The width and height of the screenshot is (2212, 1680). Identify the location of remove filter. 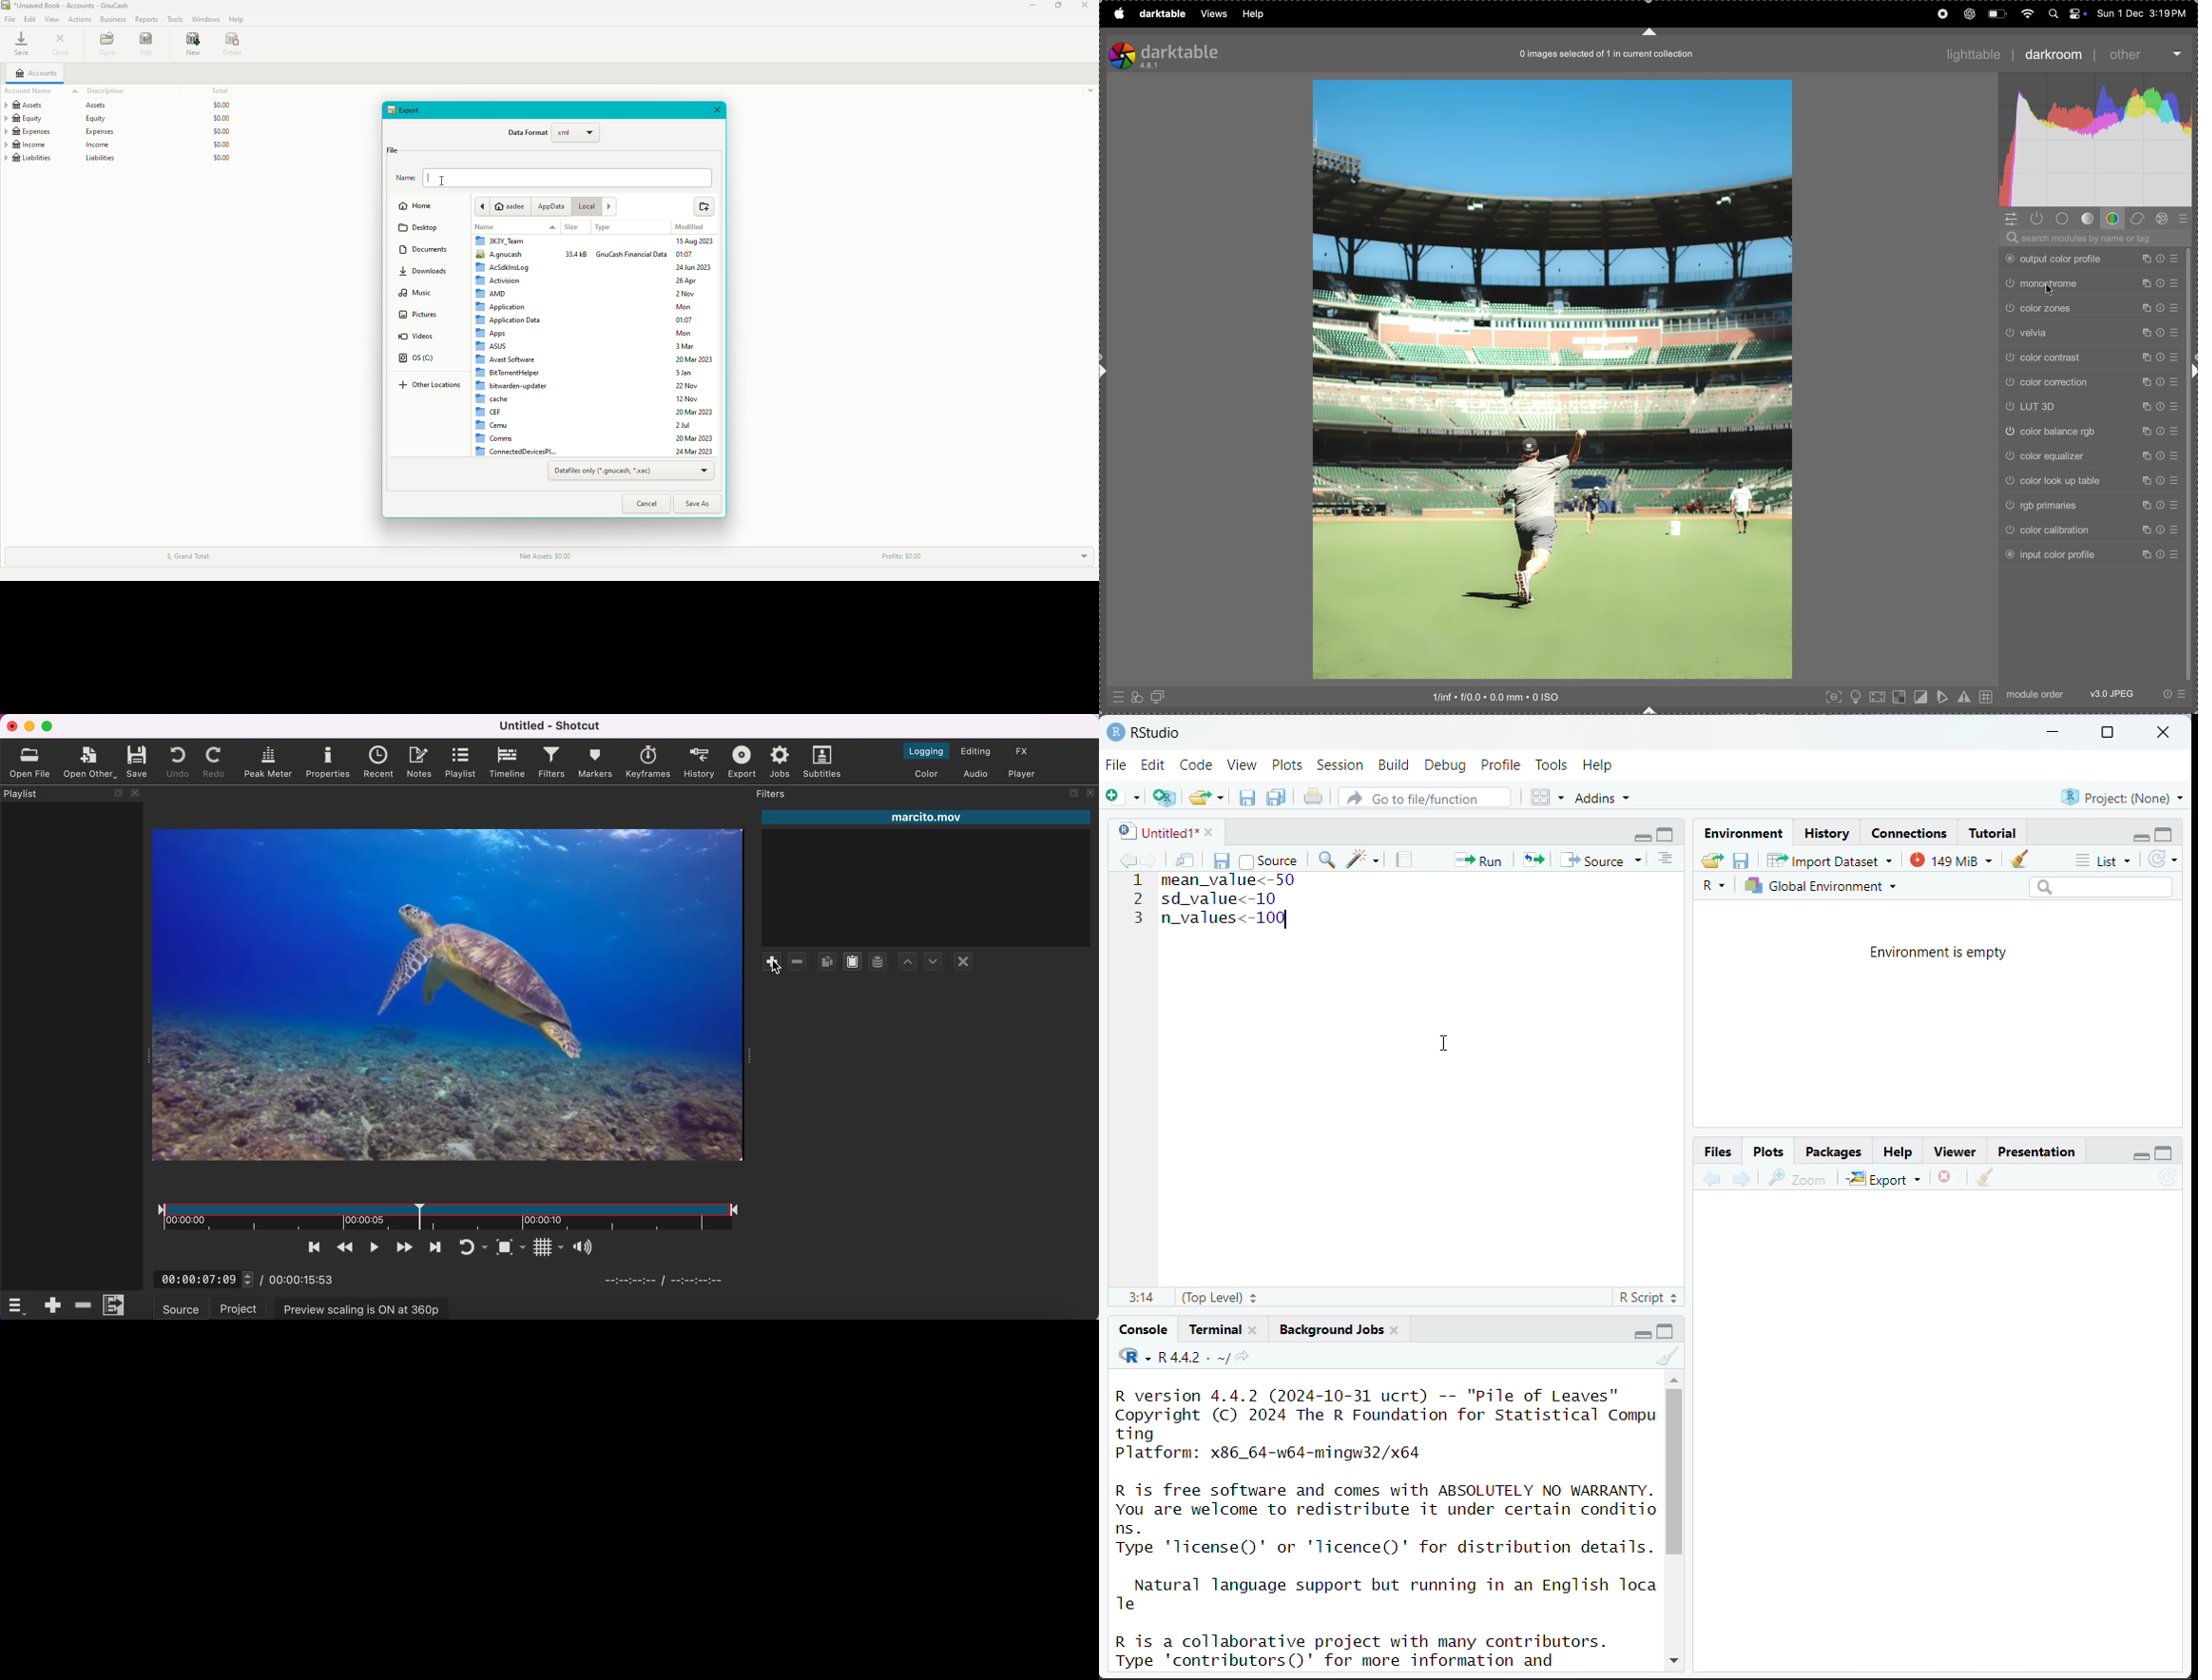
(800, 963).